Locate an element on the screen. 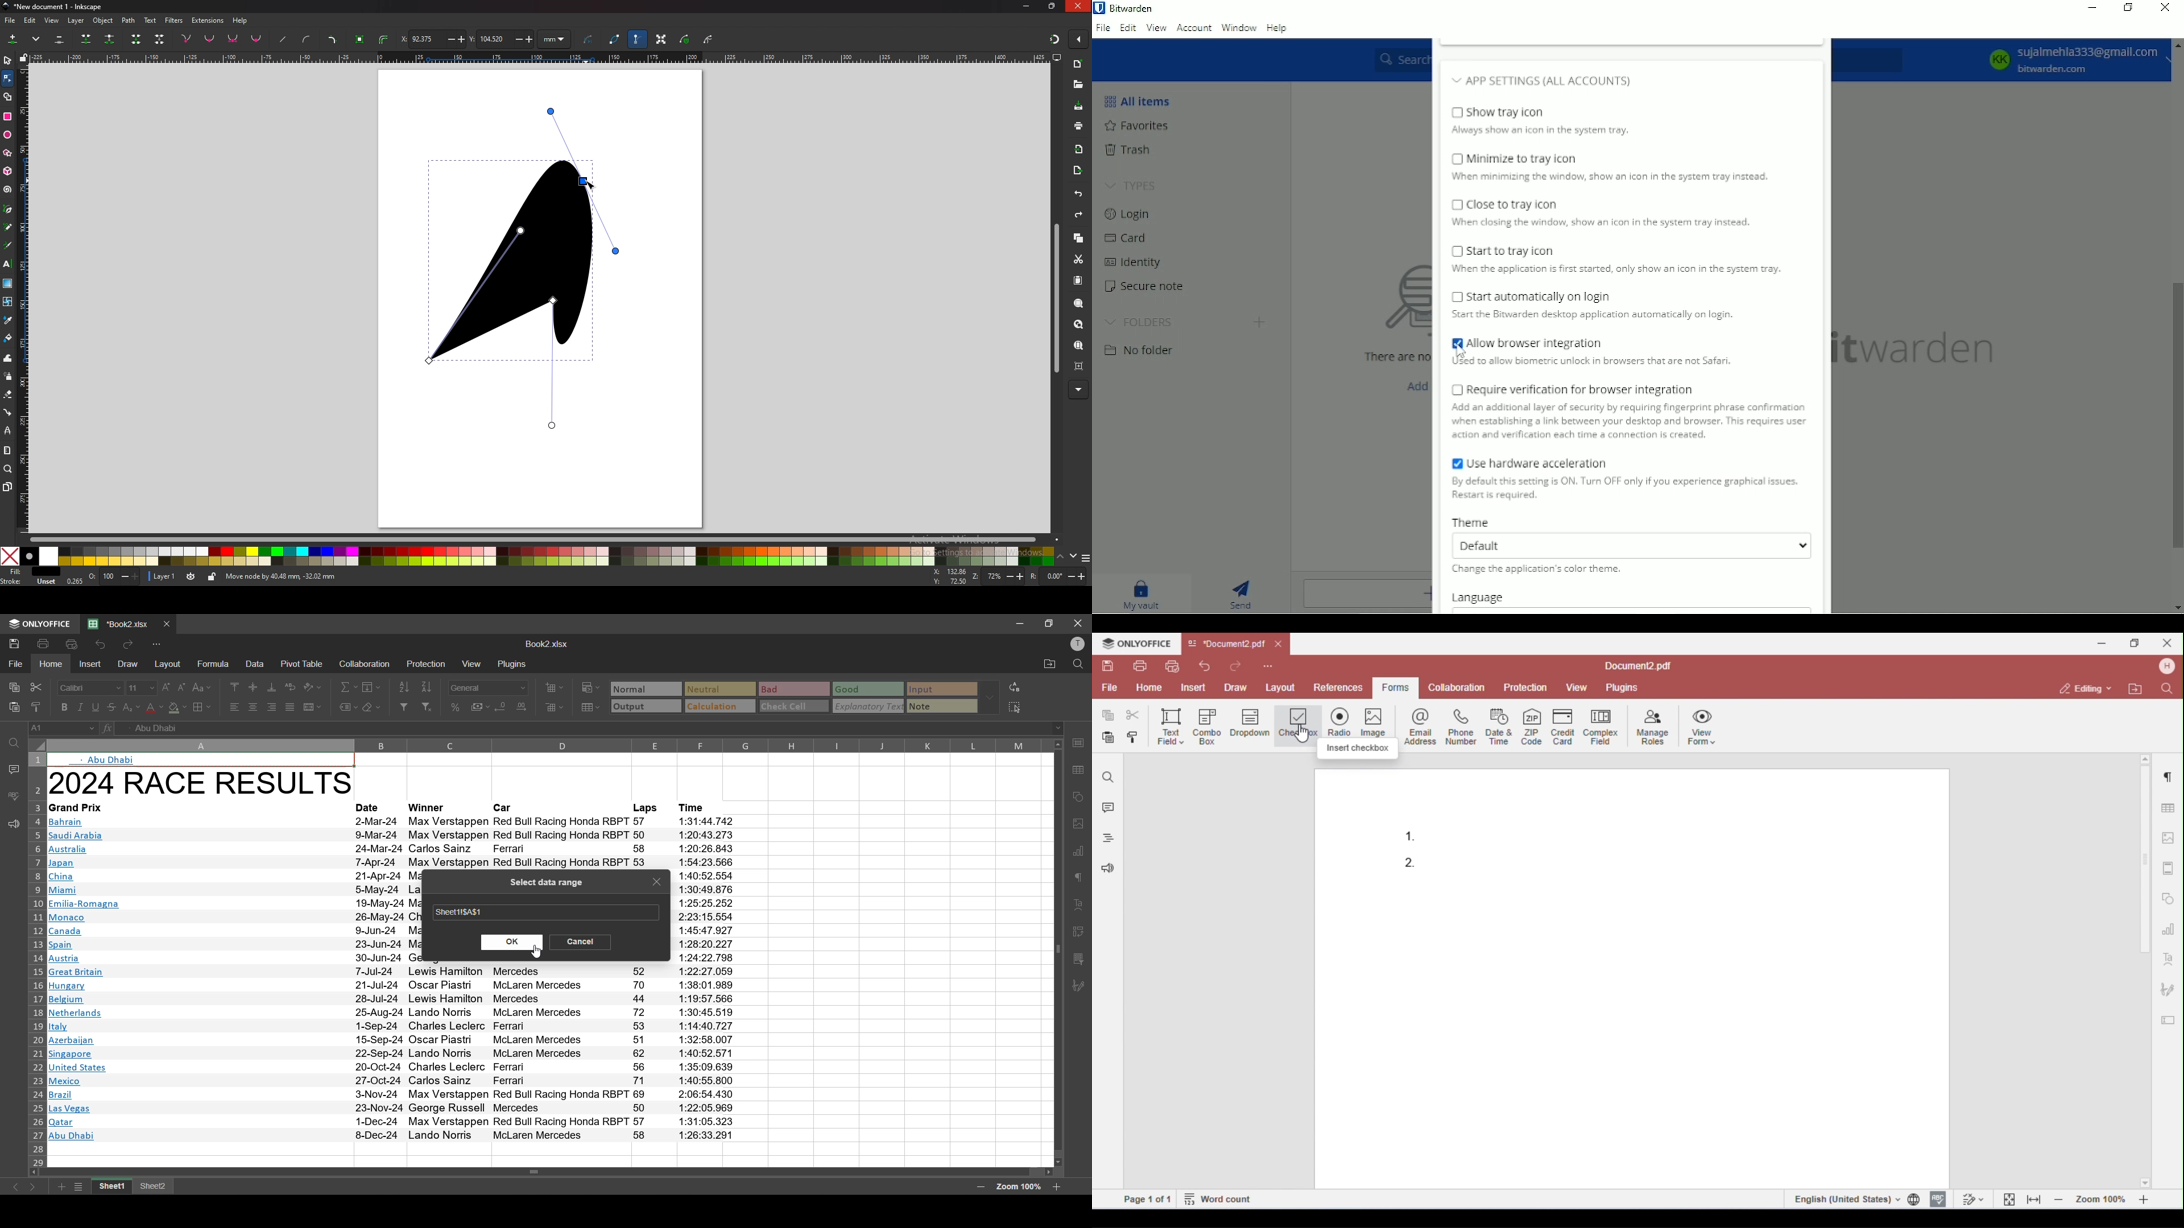 Image resolution: width=2184 pixels, height=1232 pixels. more is located at coordinates (36, 39).